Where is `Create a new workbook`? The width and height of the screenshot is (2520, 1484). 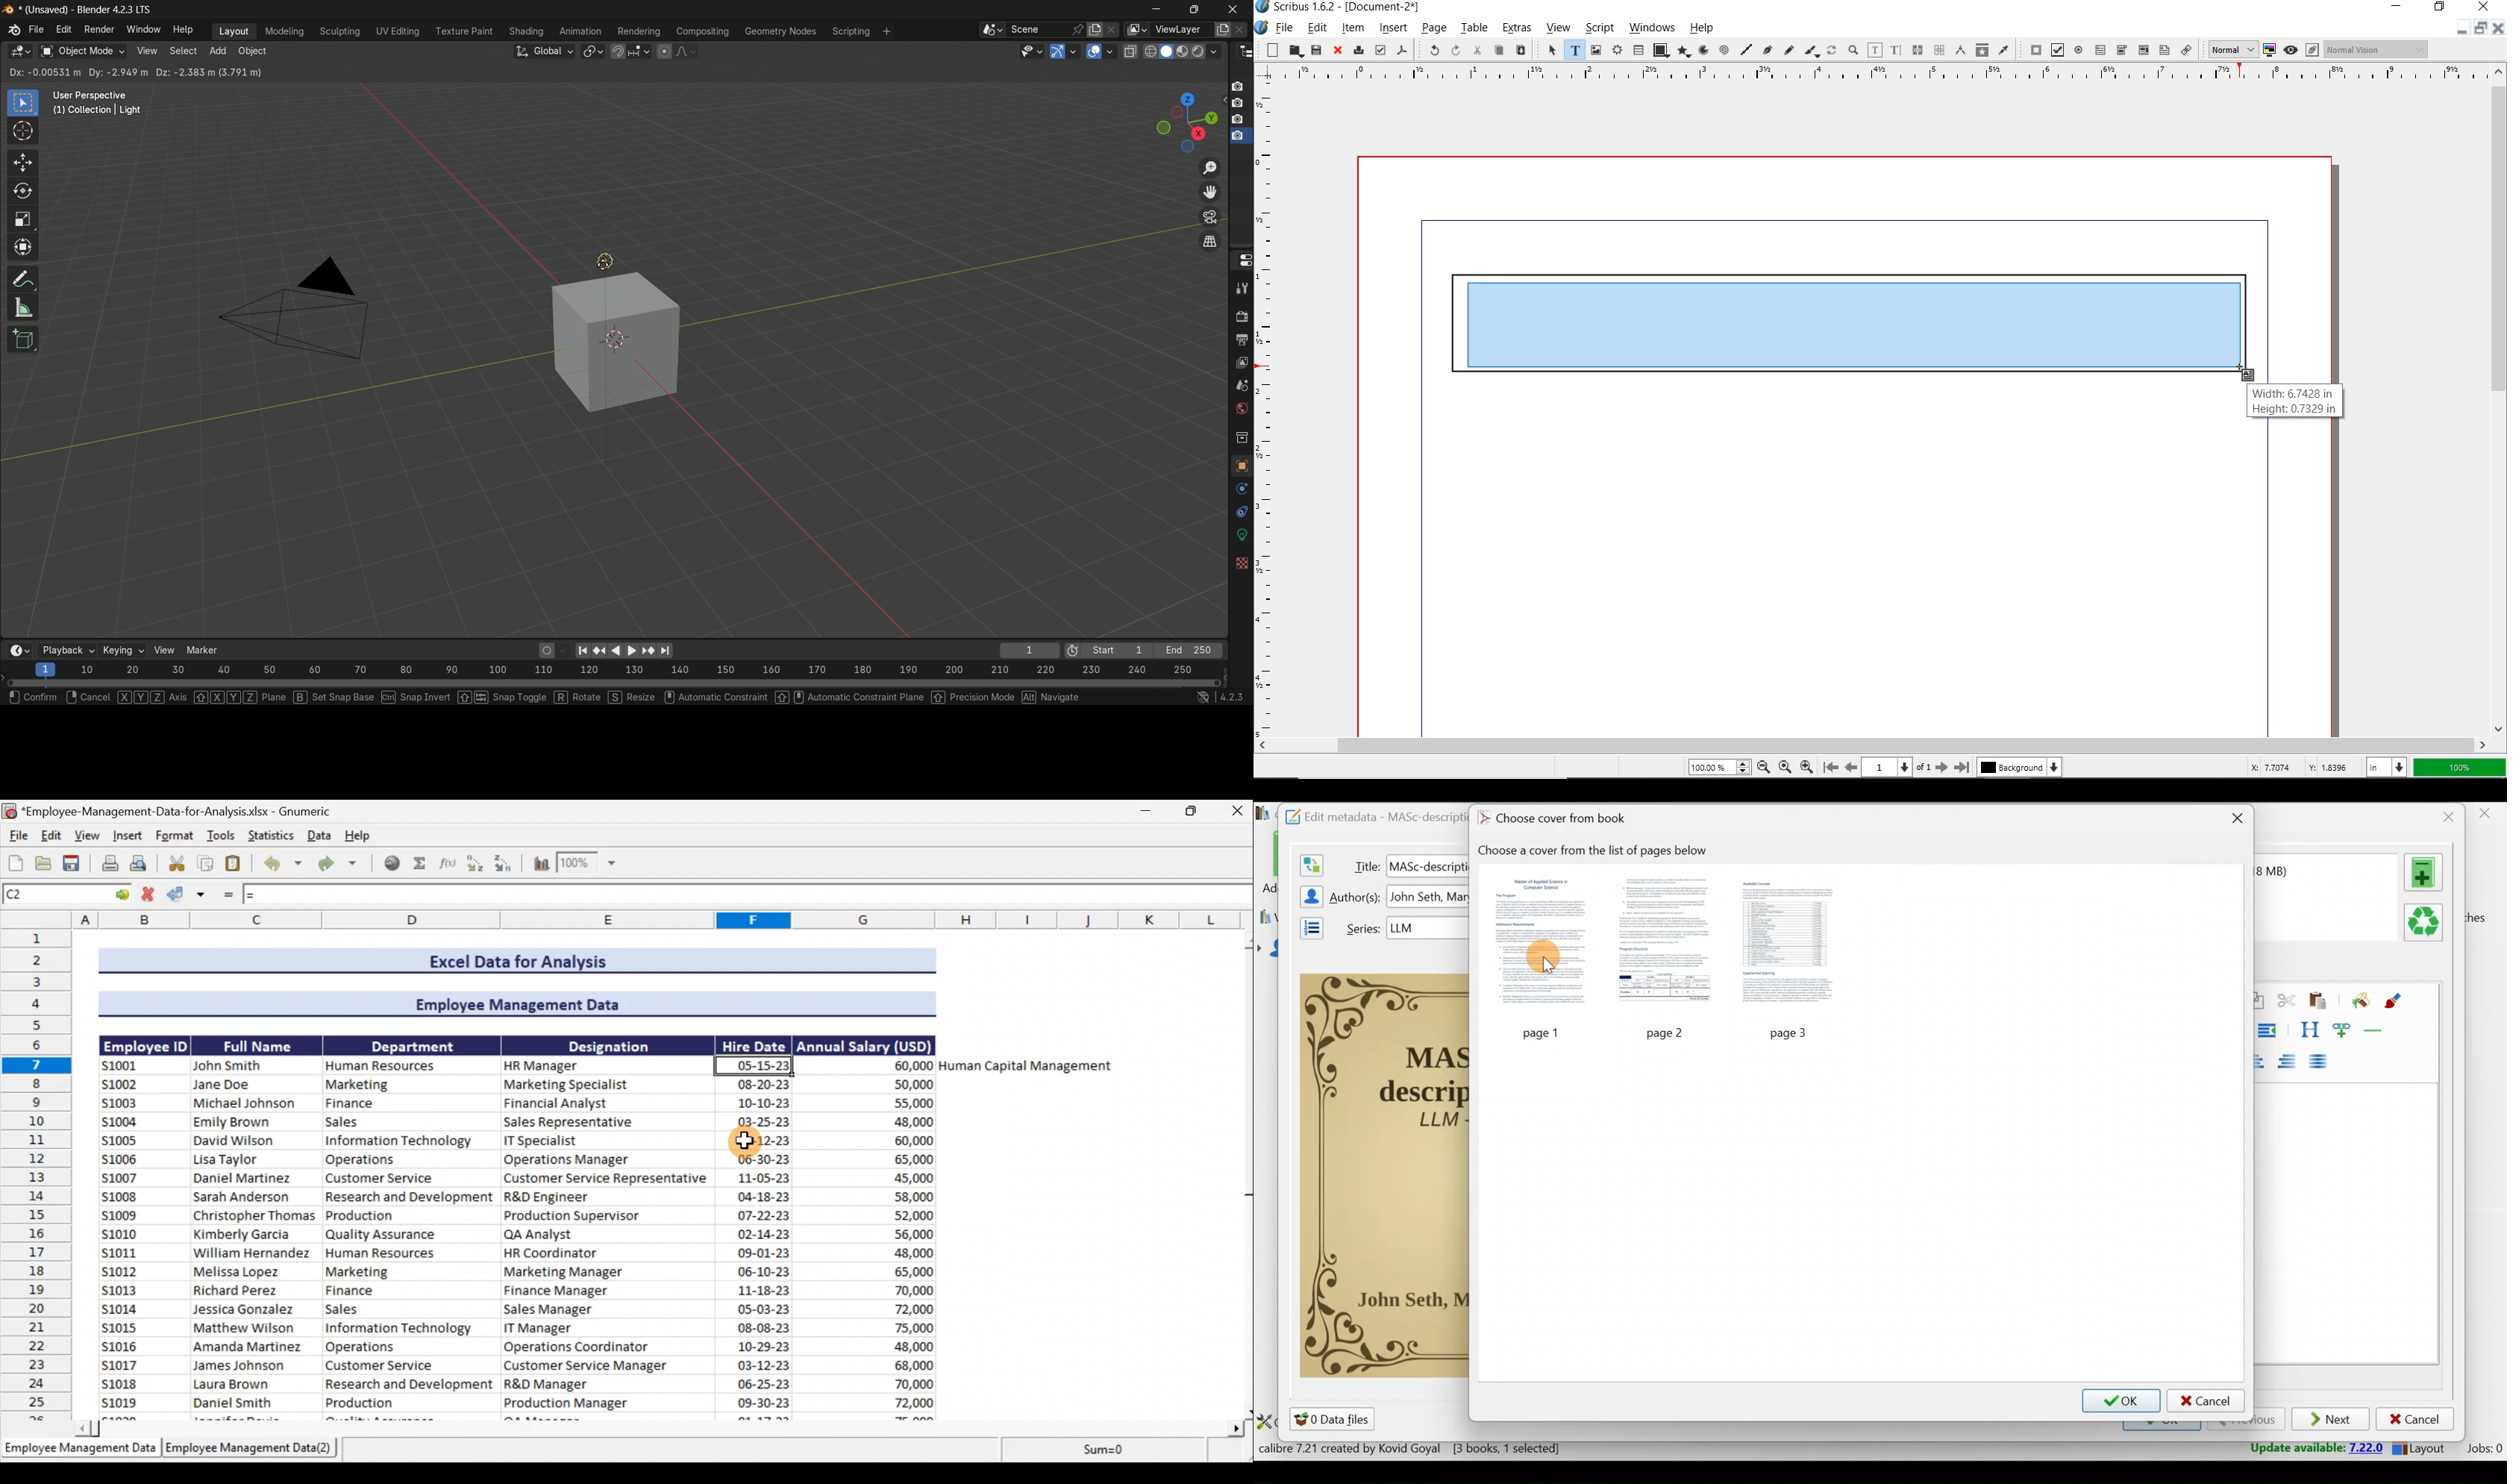
Create a new workbook is located at coordinates (14, 863).